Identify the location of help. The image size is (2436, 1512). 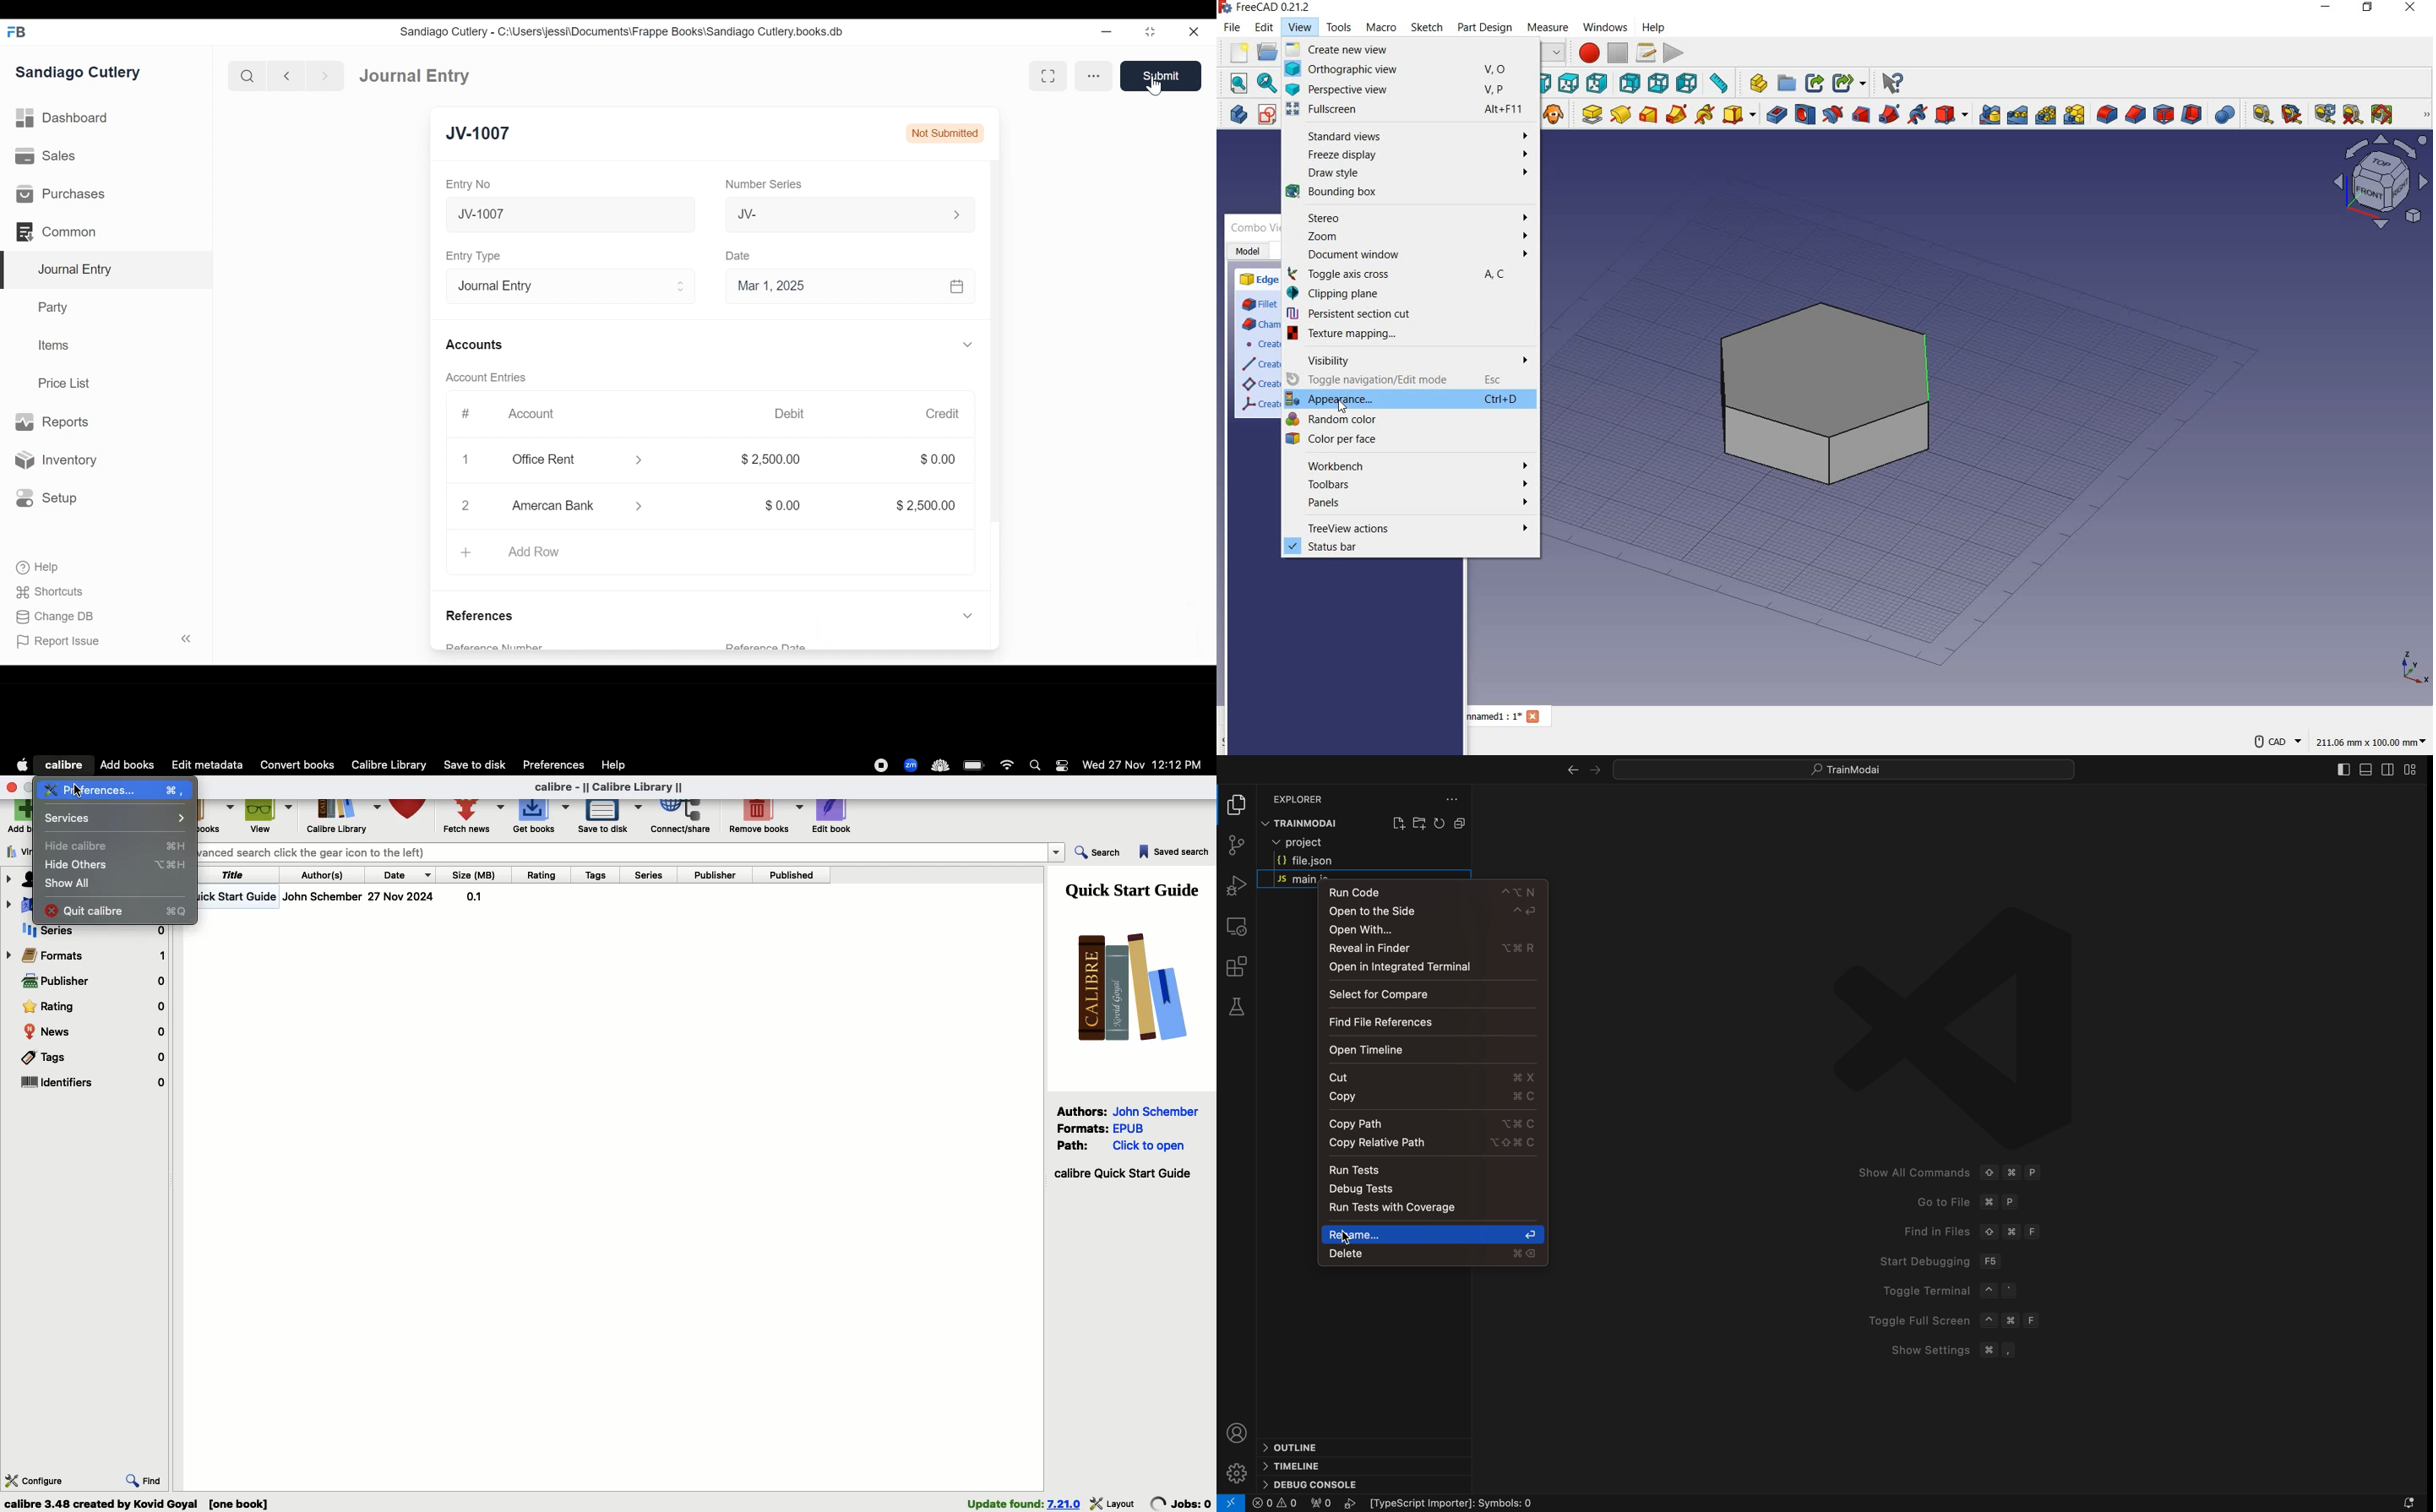
(1661, 28).